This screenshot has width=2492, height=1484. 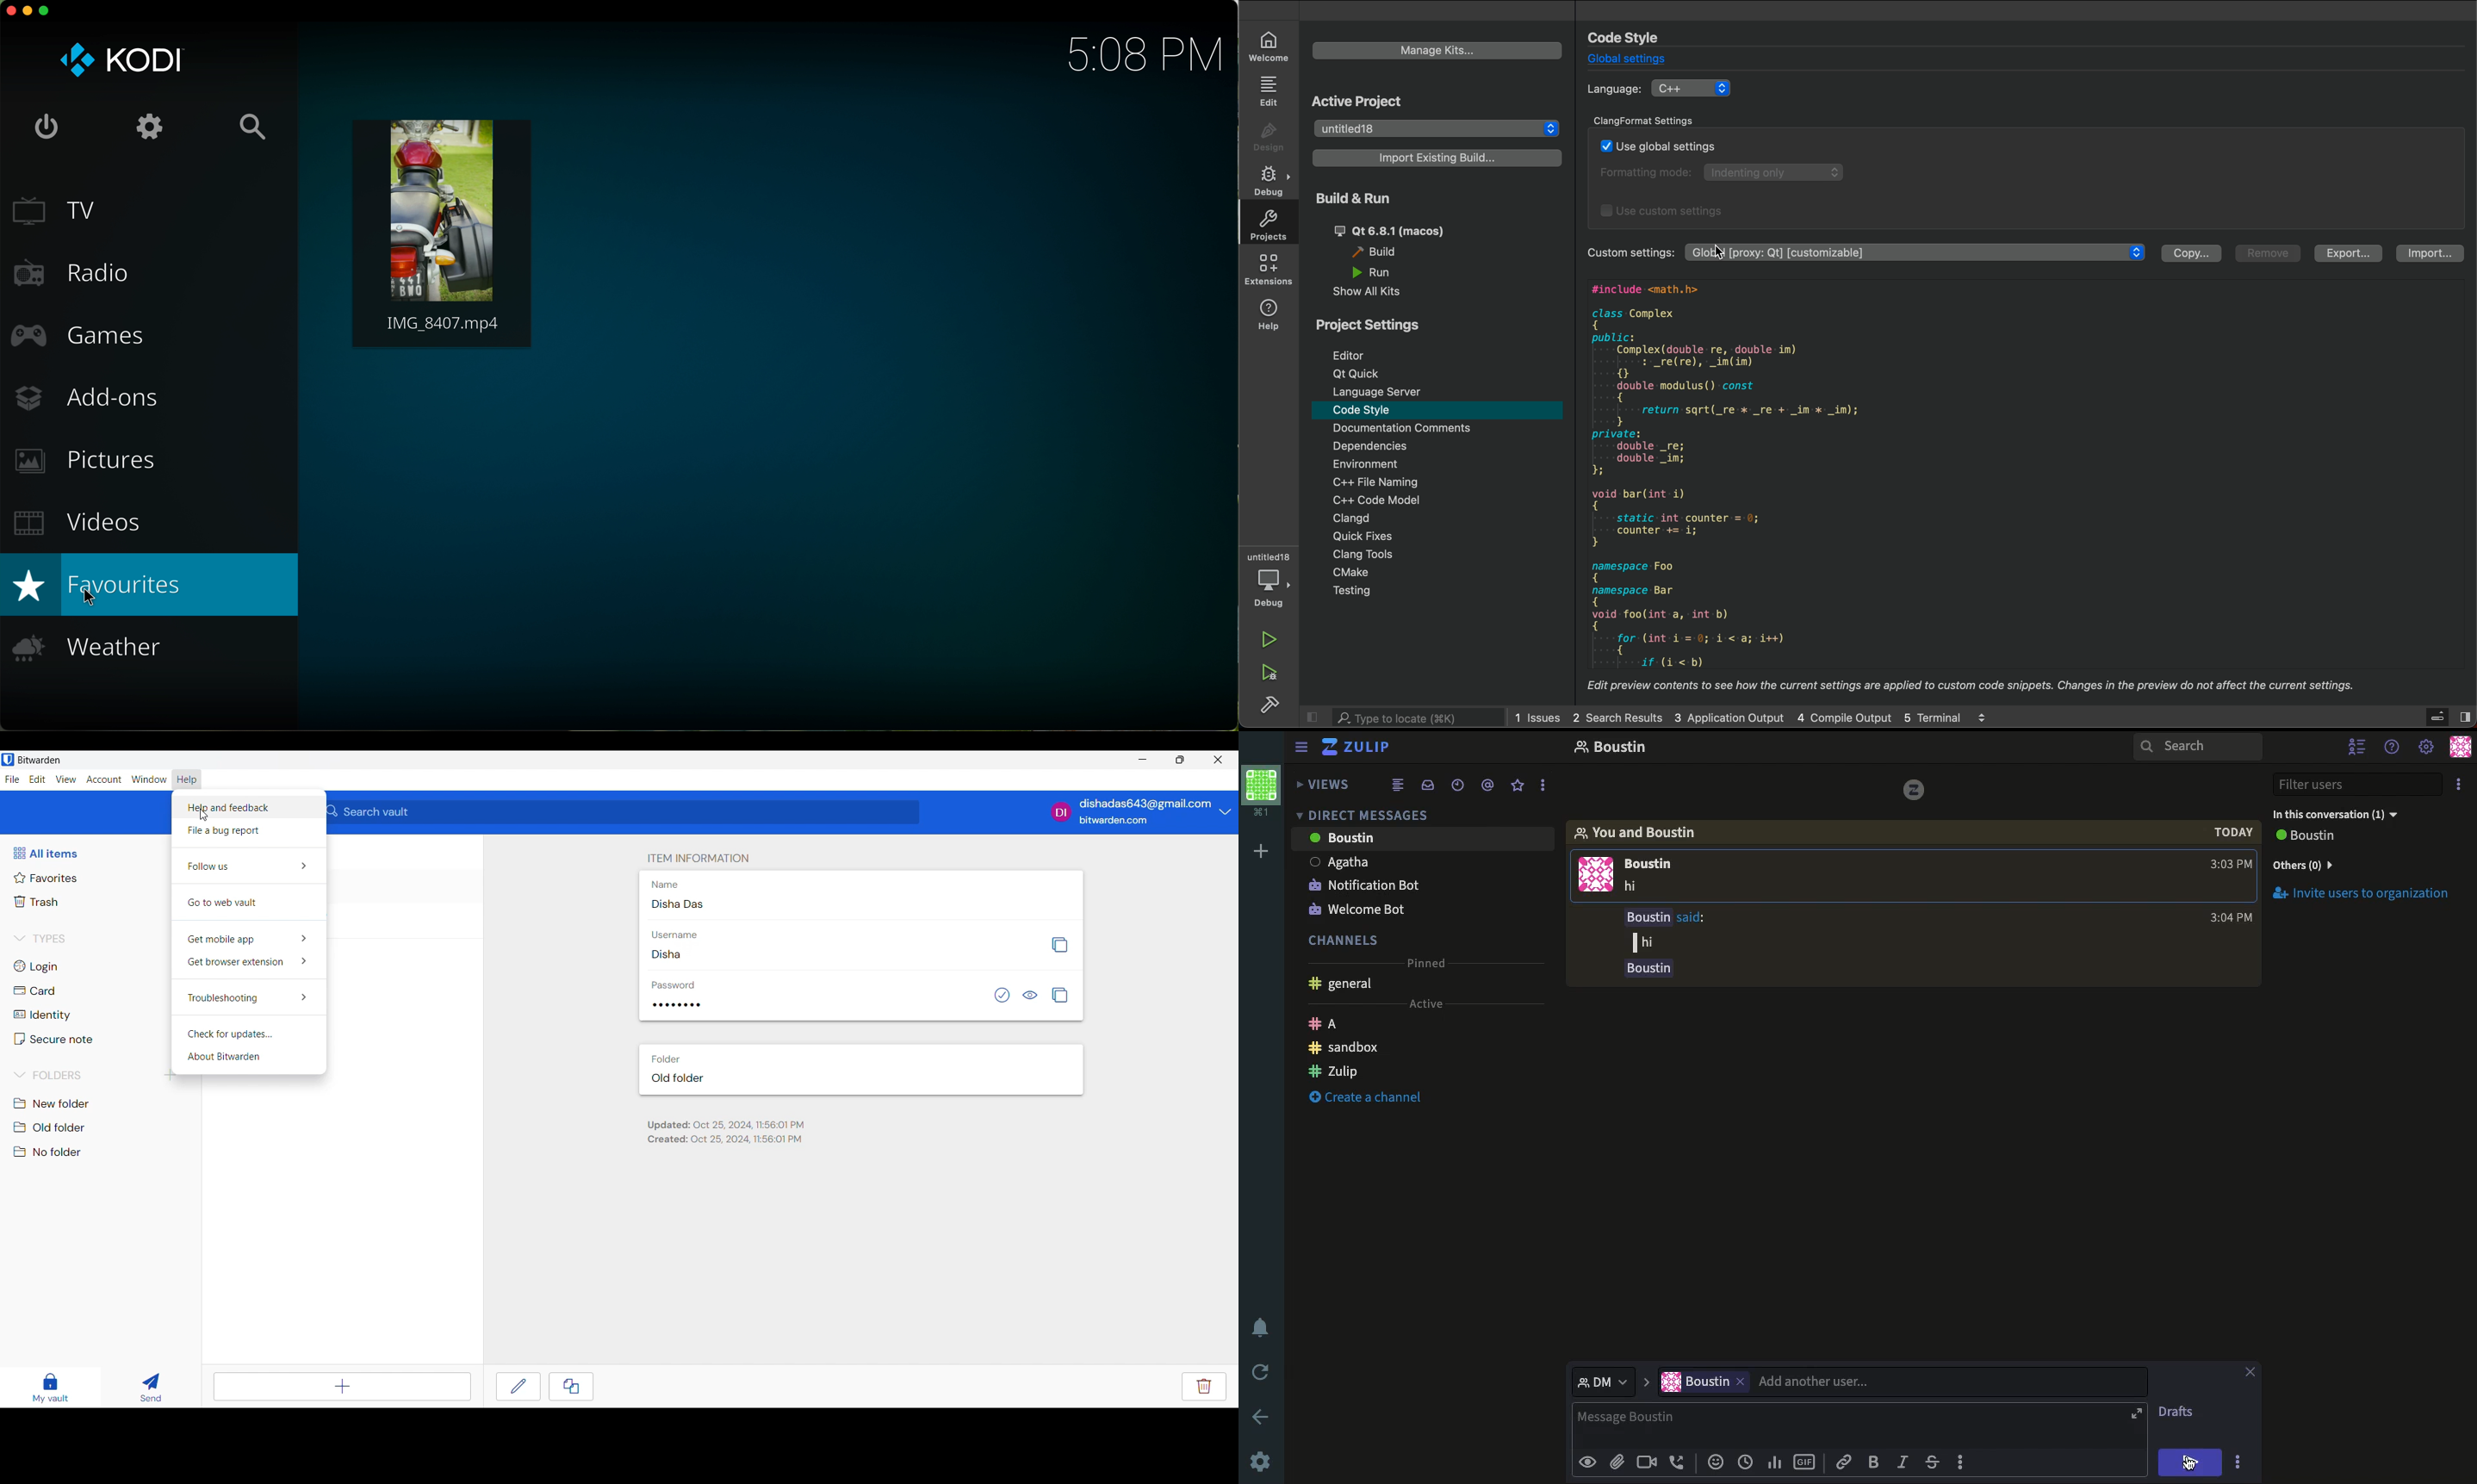 What do you see at coordinates (343, 1387) in the screenshot?
I see `Add item` at bounding box center [343, 1387].